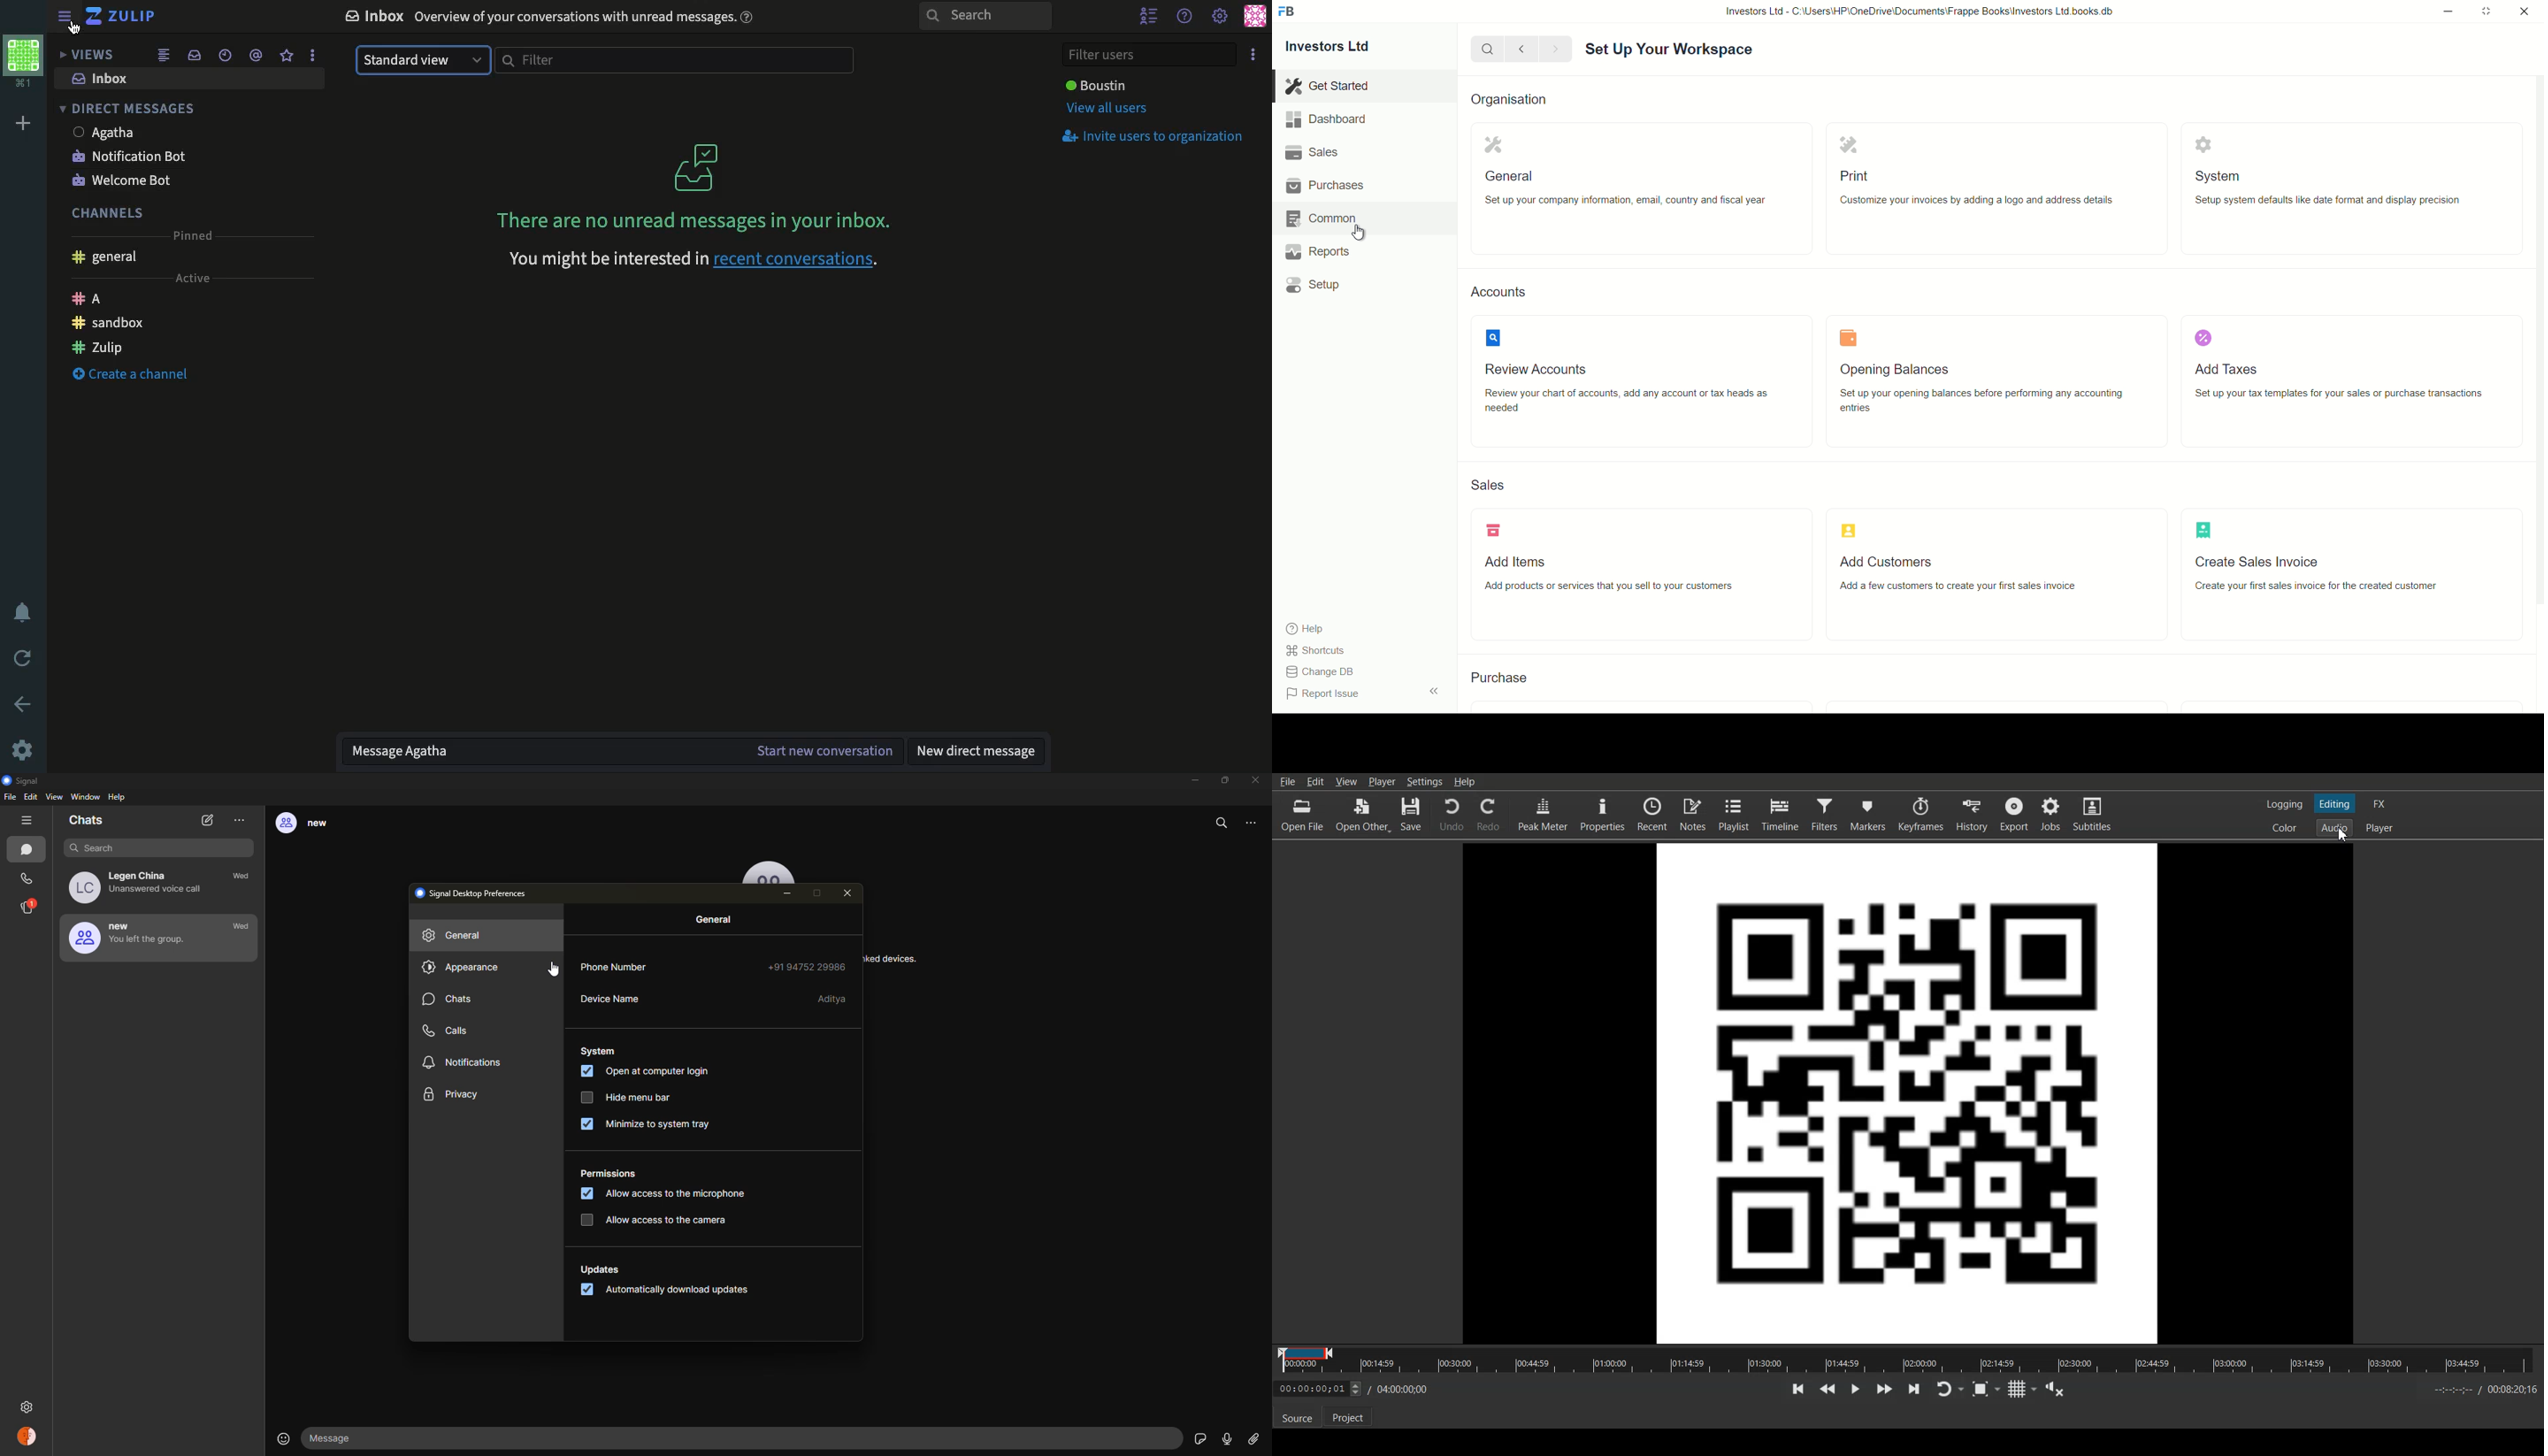 The width and height of the screenshot is (2548, 1456). Describe the element at coordinates (1359, 235) in the screenshot. I see `cursor` at that location.